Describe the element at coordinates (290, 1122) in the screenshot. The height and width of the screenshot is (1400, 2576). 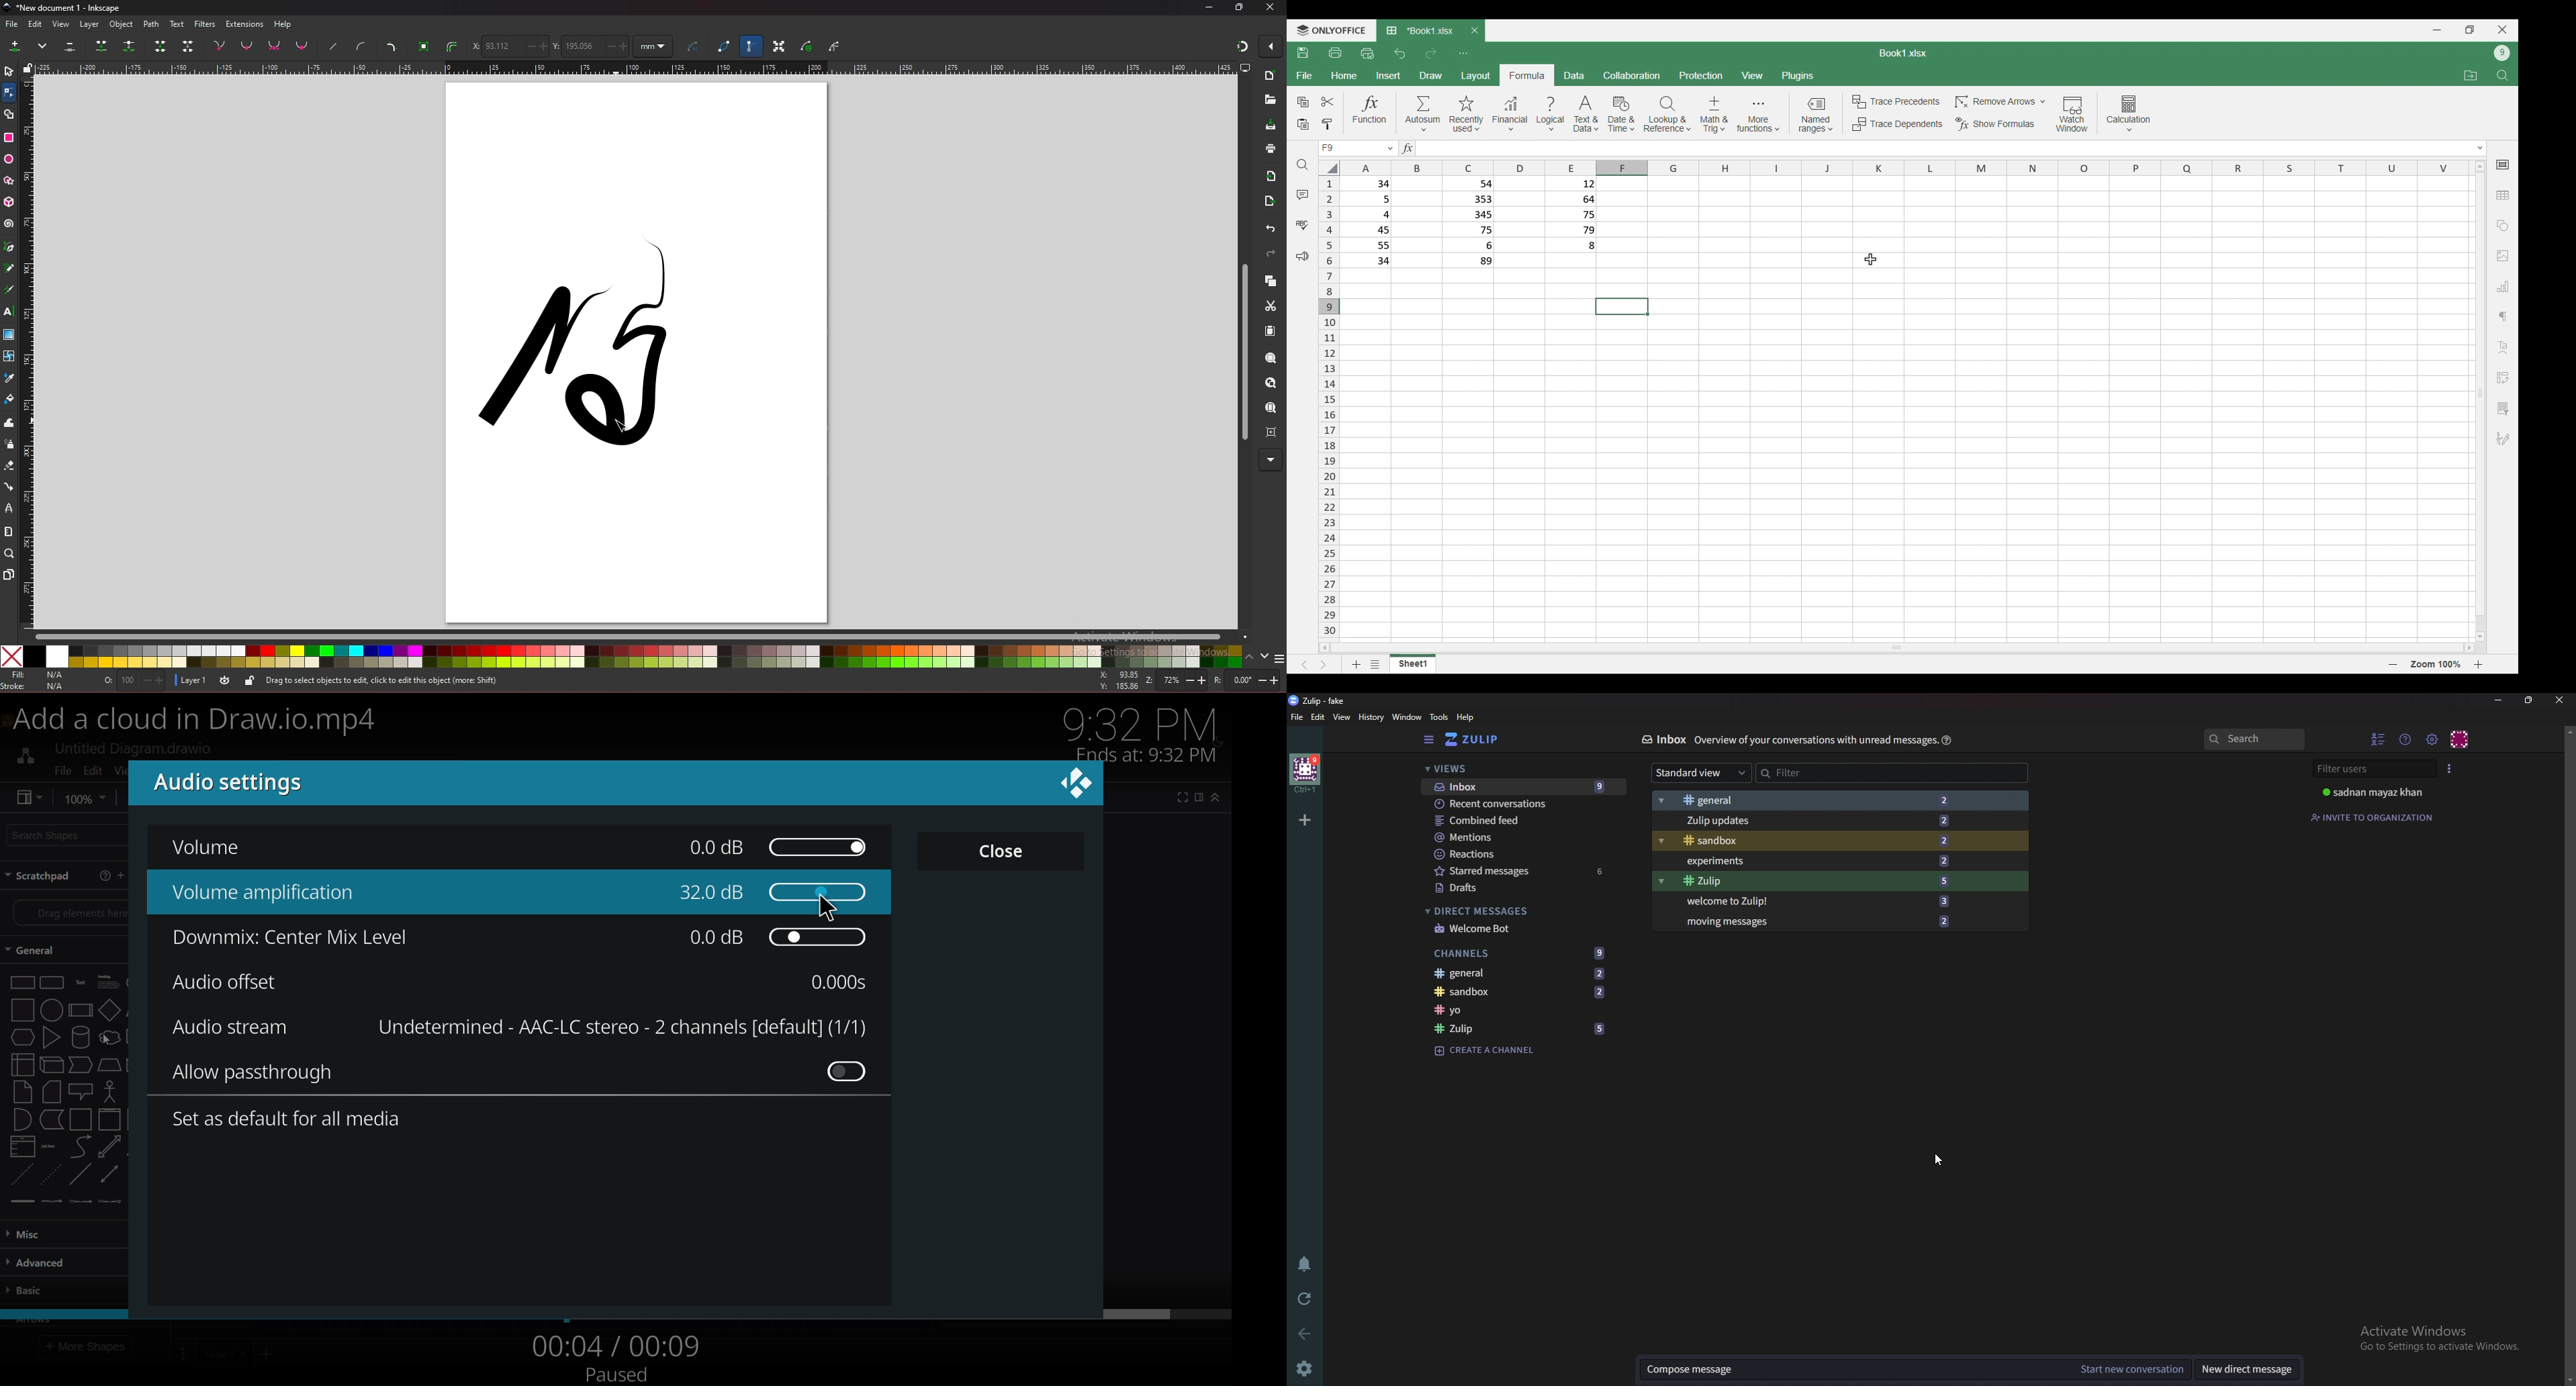
I see `set as default for all media` at that location.